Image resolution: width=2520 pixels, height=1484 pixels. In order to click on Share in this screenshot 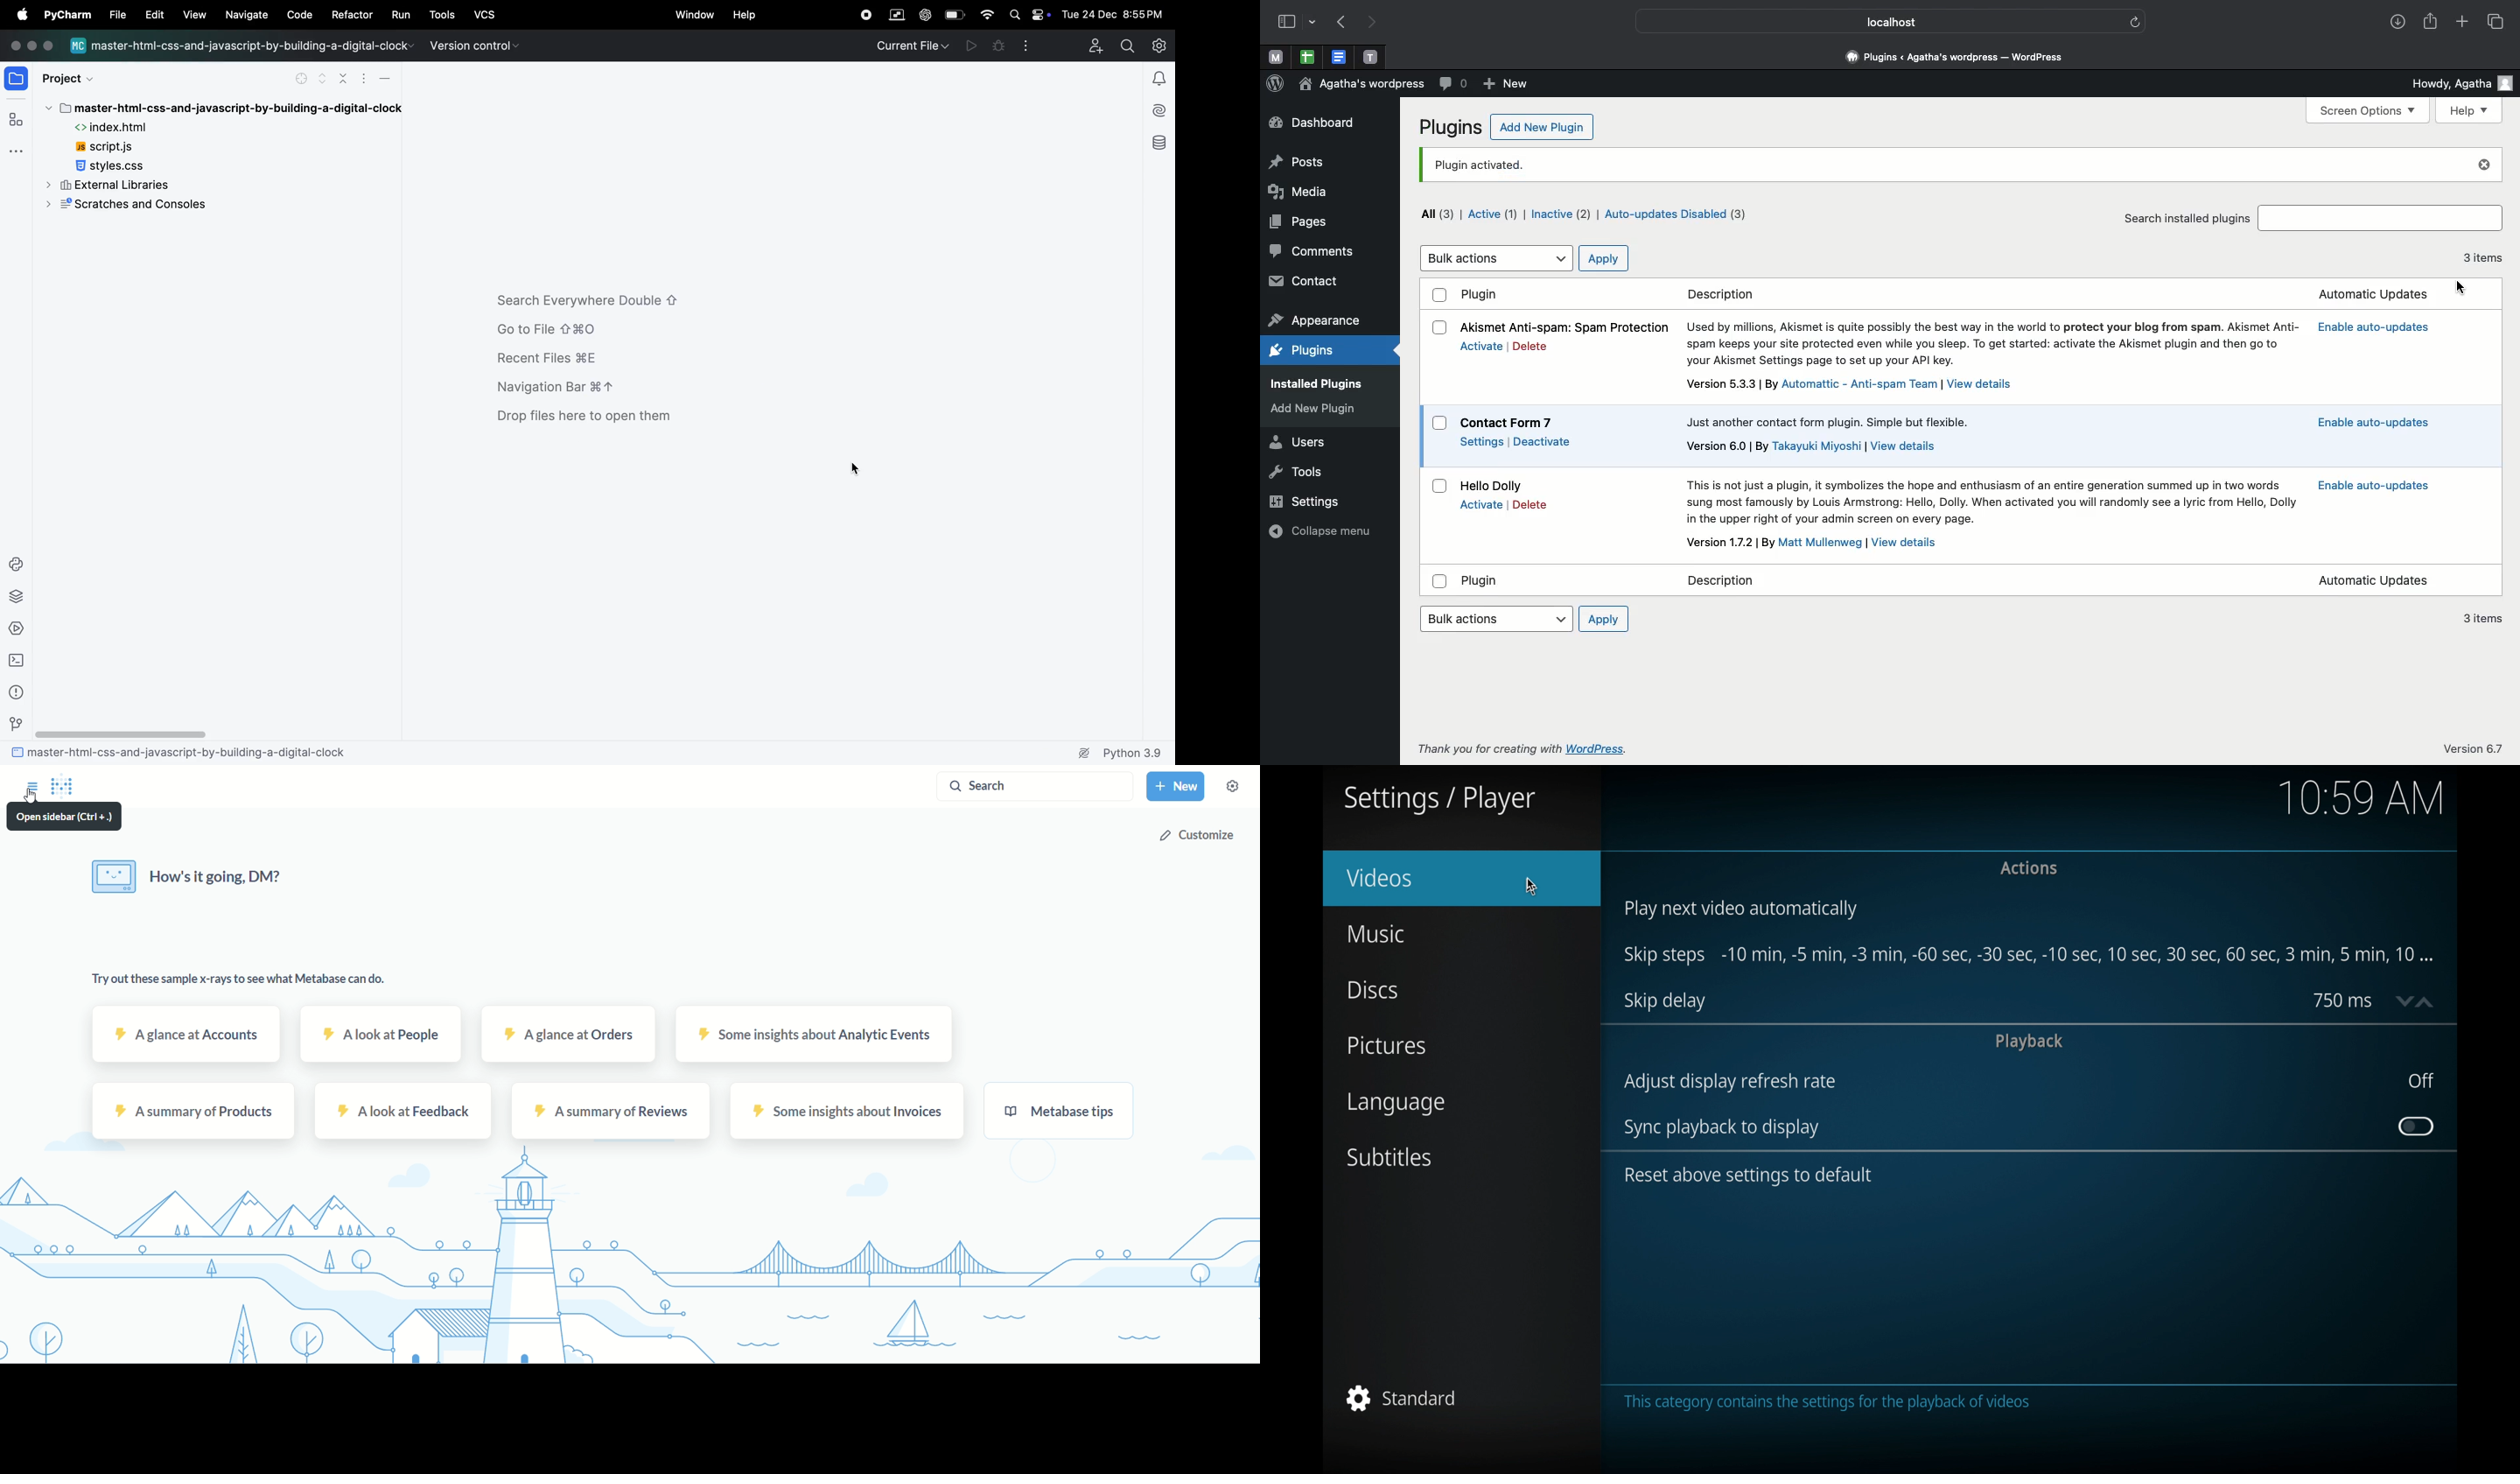, I will do `click(2432, 23)`.